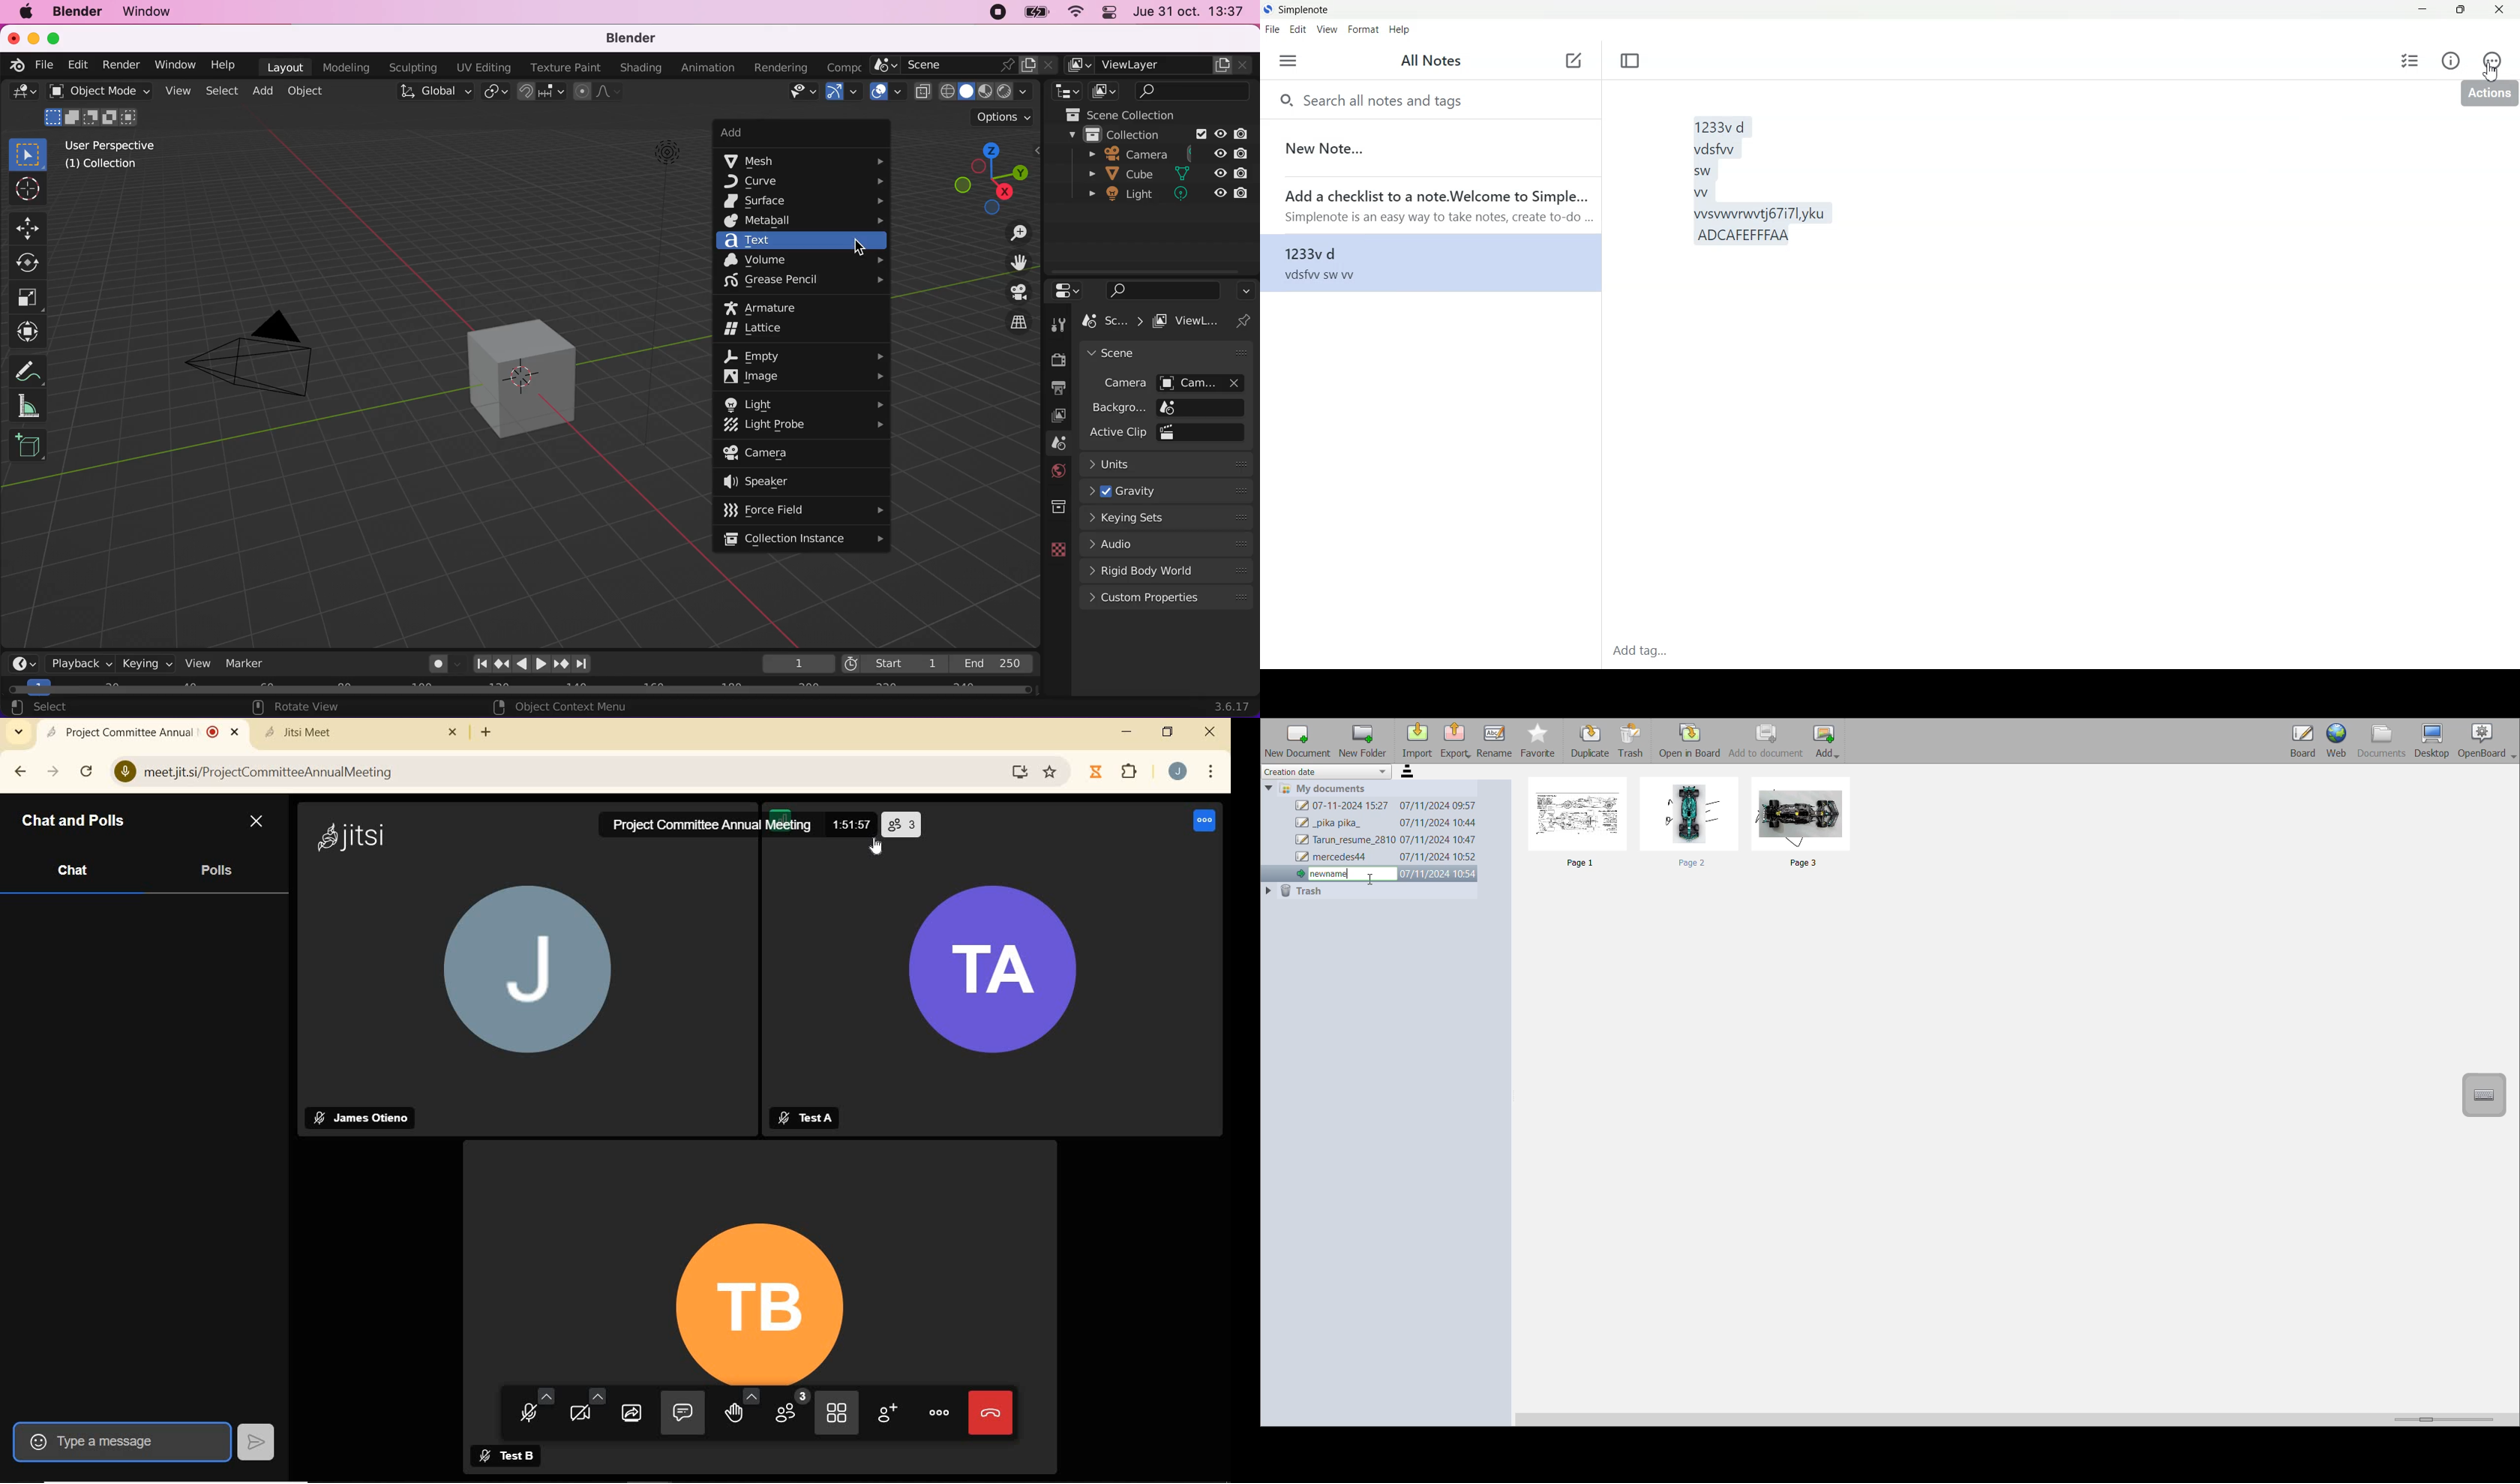  What do you see at coordinates (452, 734) in the screenshot?
I see `close` at bounding box center [452, 734].